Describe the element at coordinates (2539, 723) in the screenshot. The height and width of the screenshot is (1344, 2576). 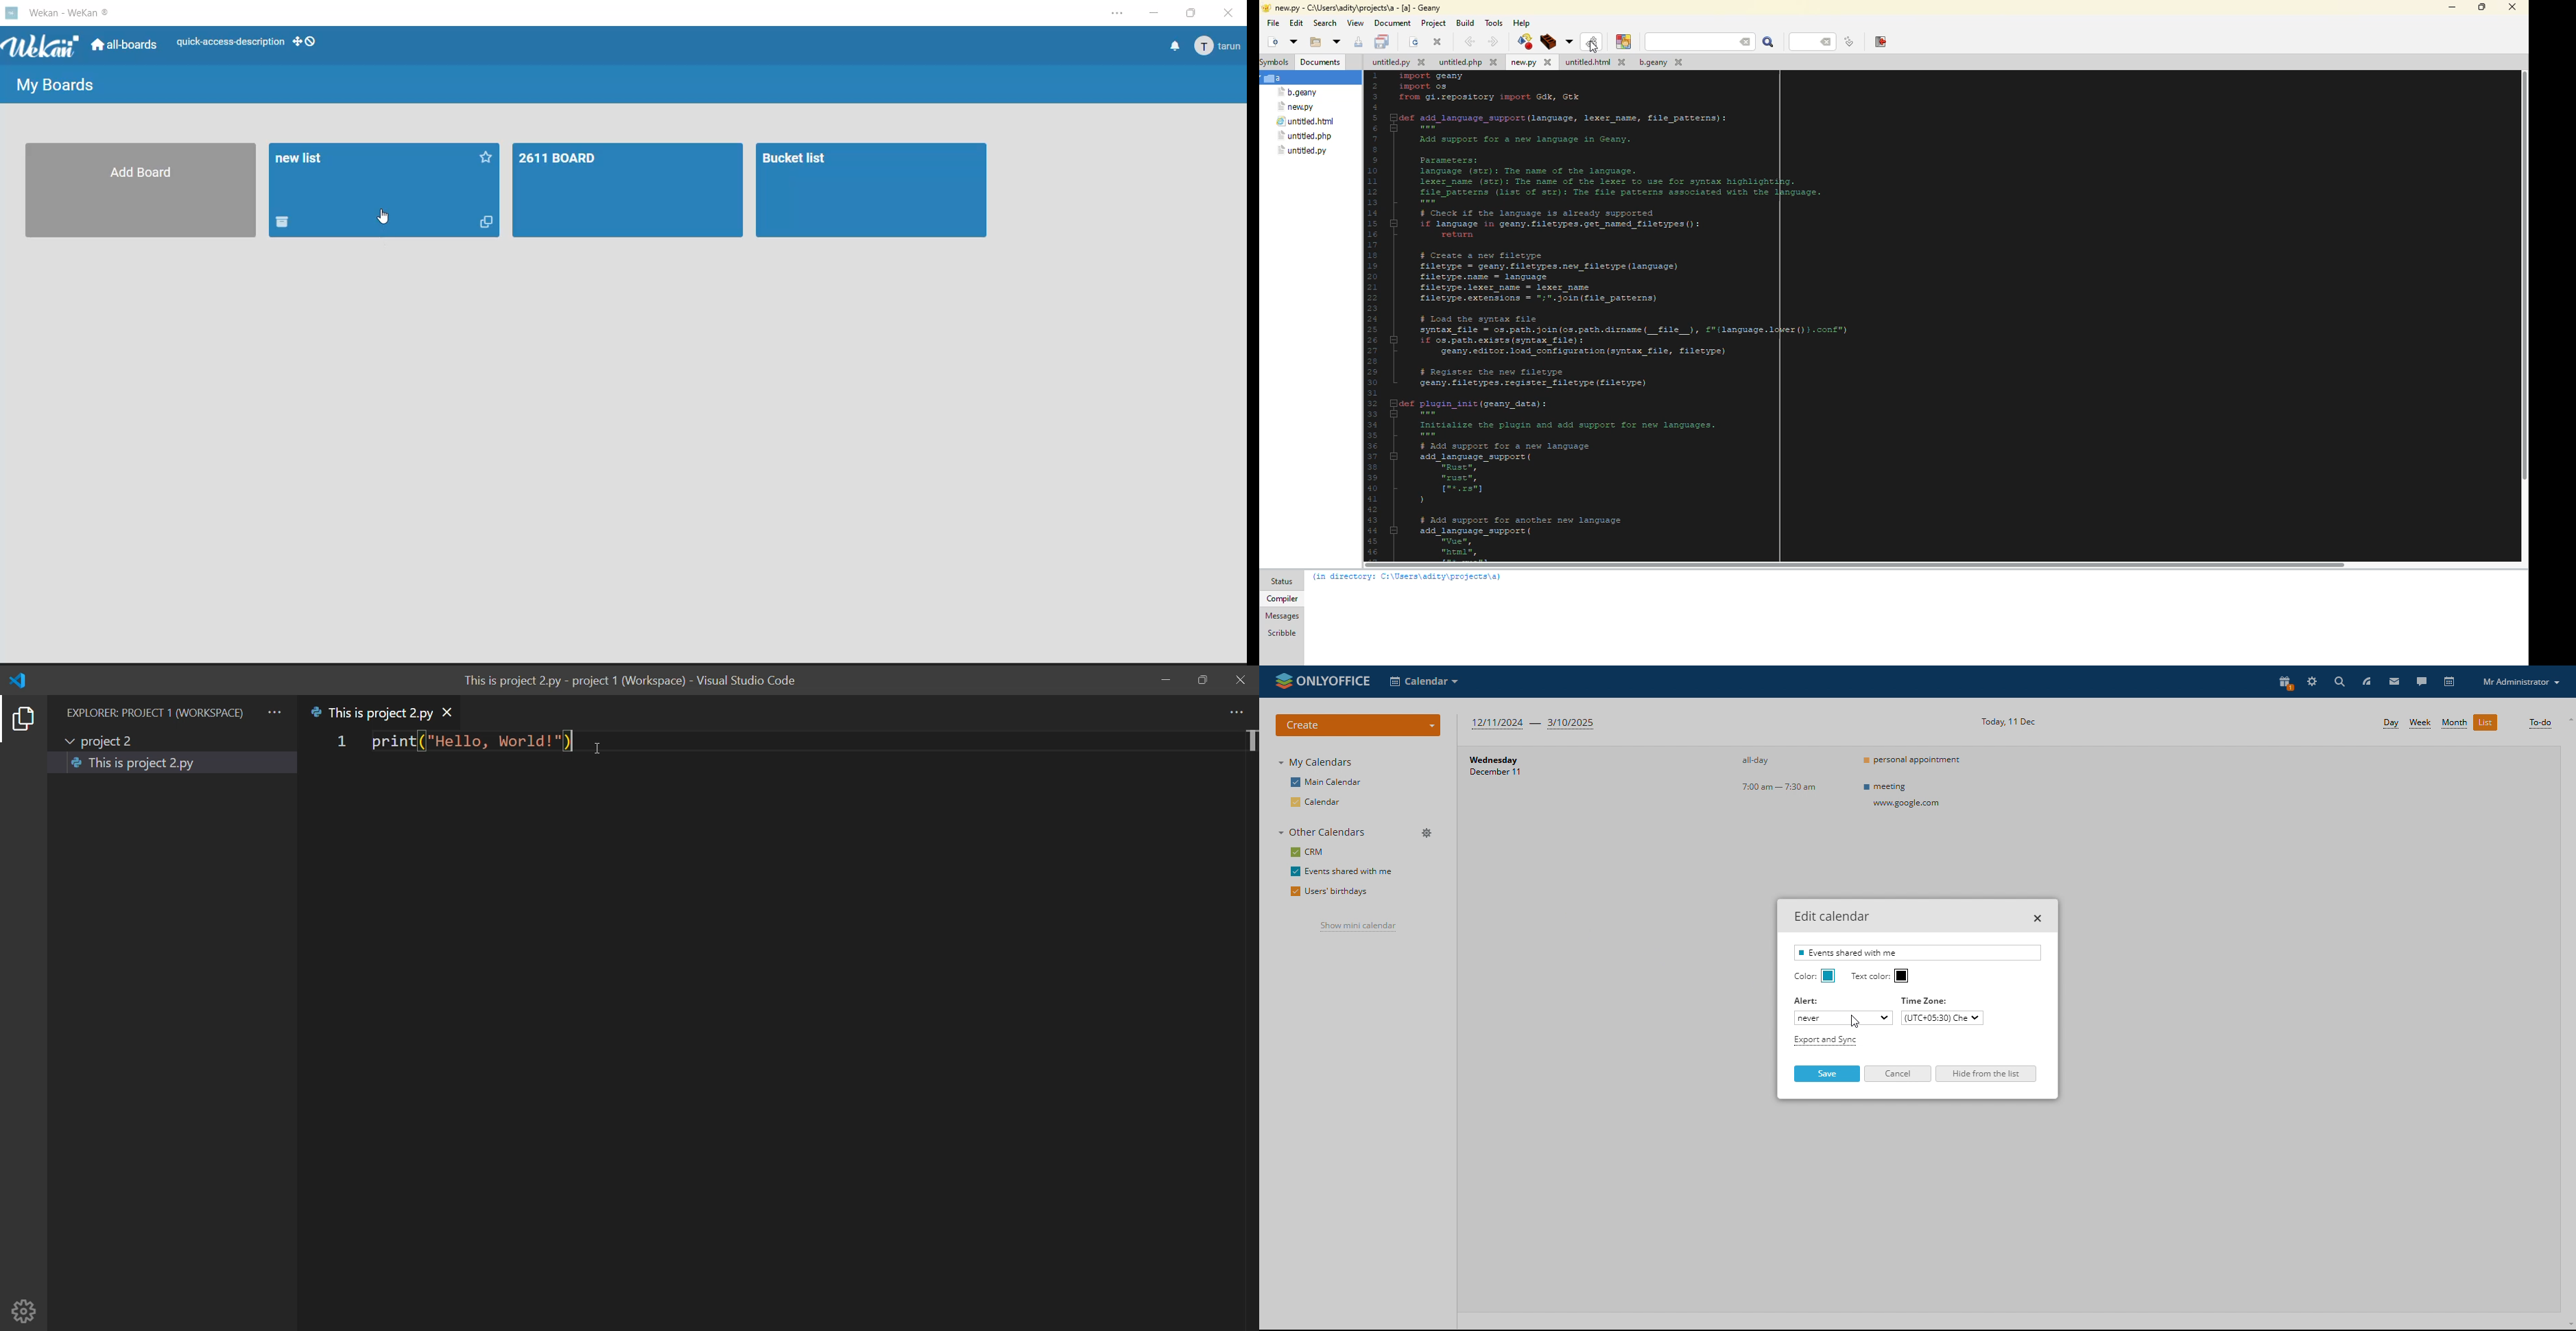
I see `to-do` at that location.